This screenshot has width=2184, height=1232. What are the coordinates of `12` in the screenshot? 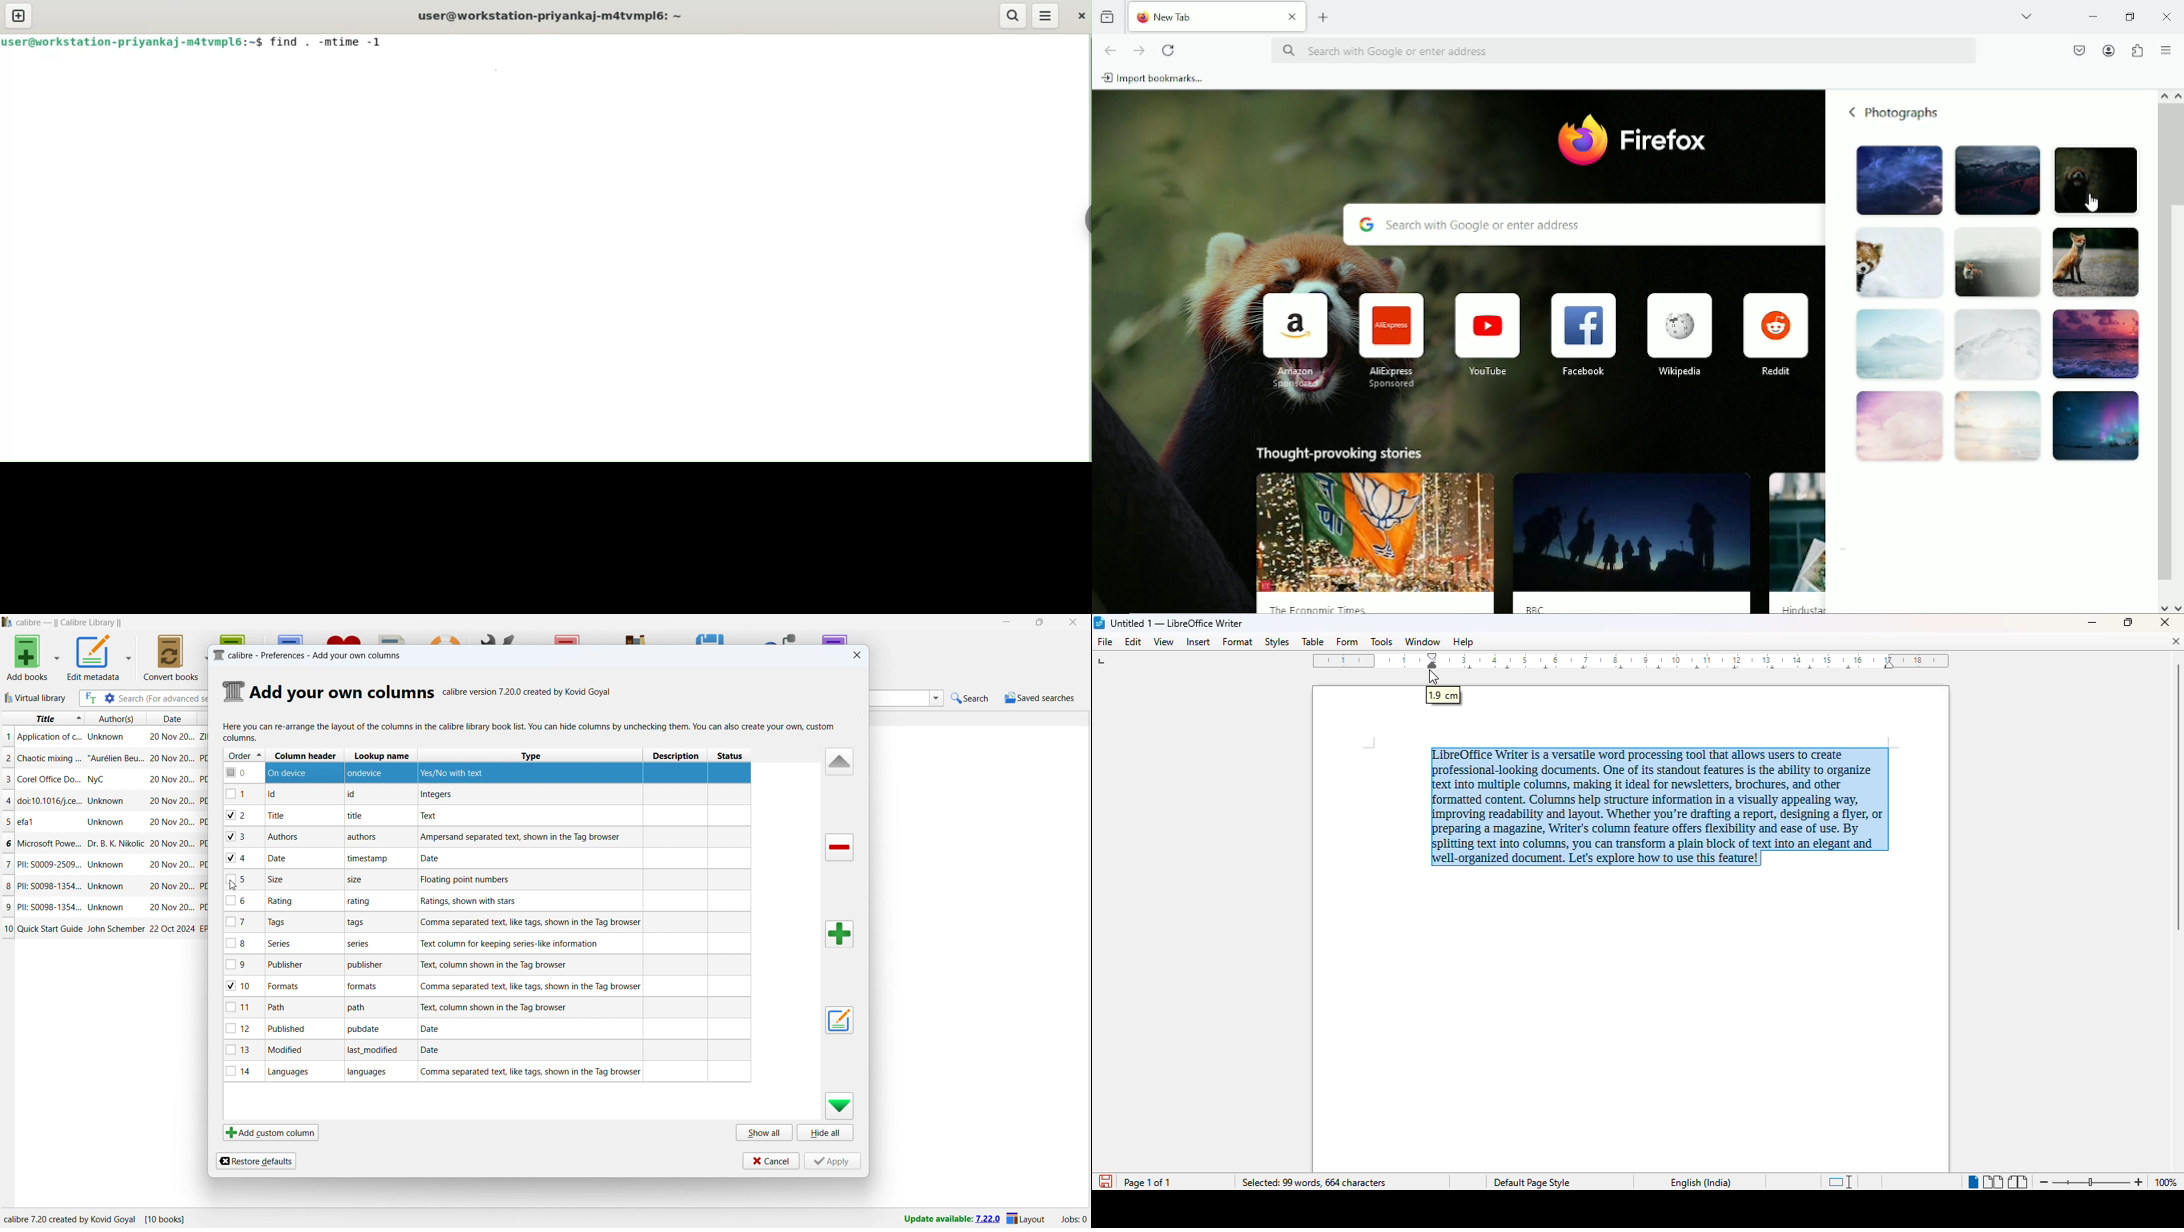 It's located at (243, 1028).